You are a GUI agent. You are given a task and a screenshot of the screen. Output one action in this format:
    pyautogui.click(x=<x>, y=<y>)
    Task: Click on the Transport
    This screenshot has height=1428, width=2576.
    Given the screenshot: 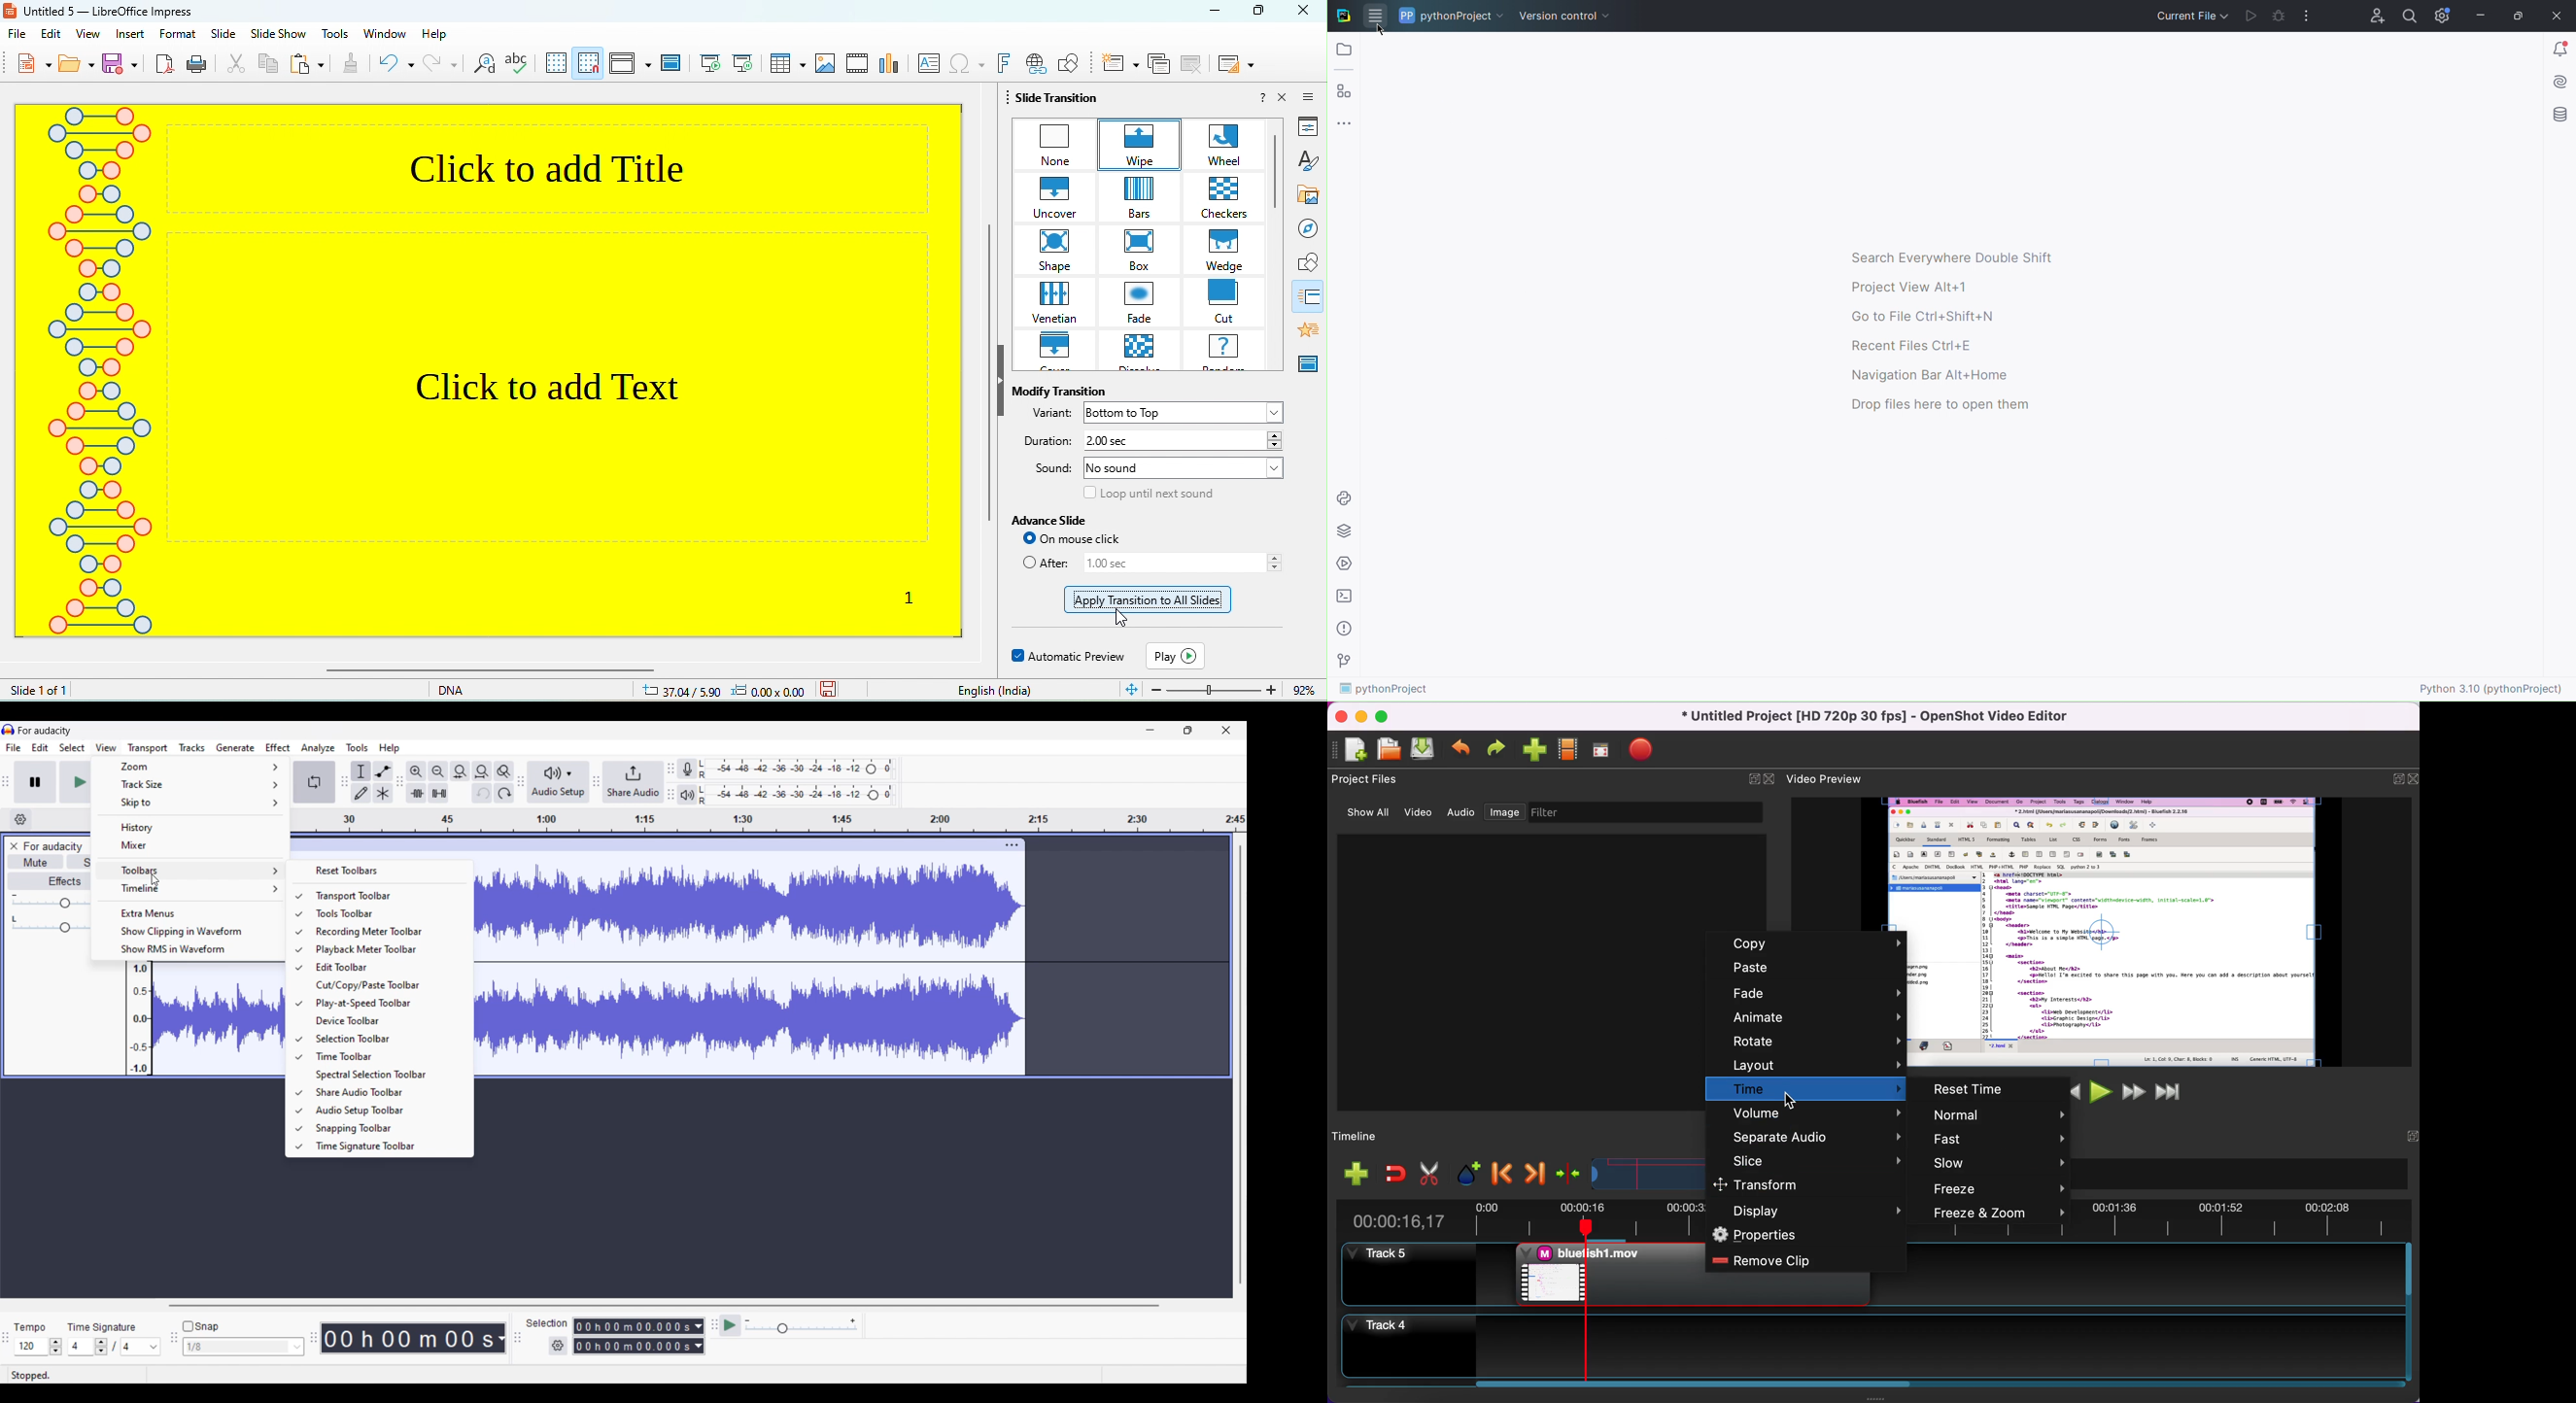 What is the action you would take?
    pyautogui.click(x=148, y=748)
    